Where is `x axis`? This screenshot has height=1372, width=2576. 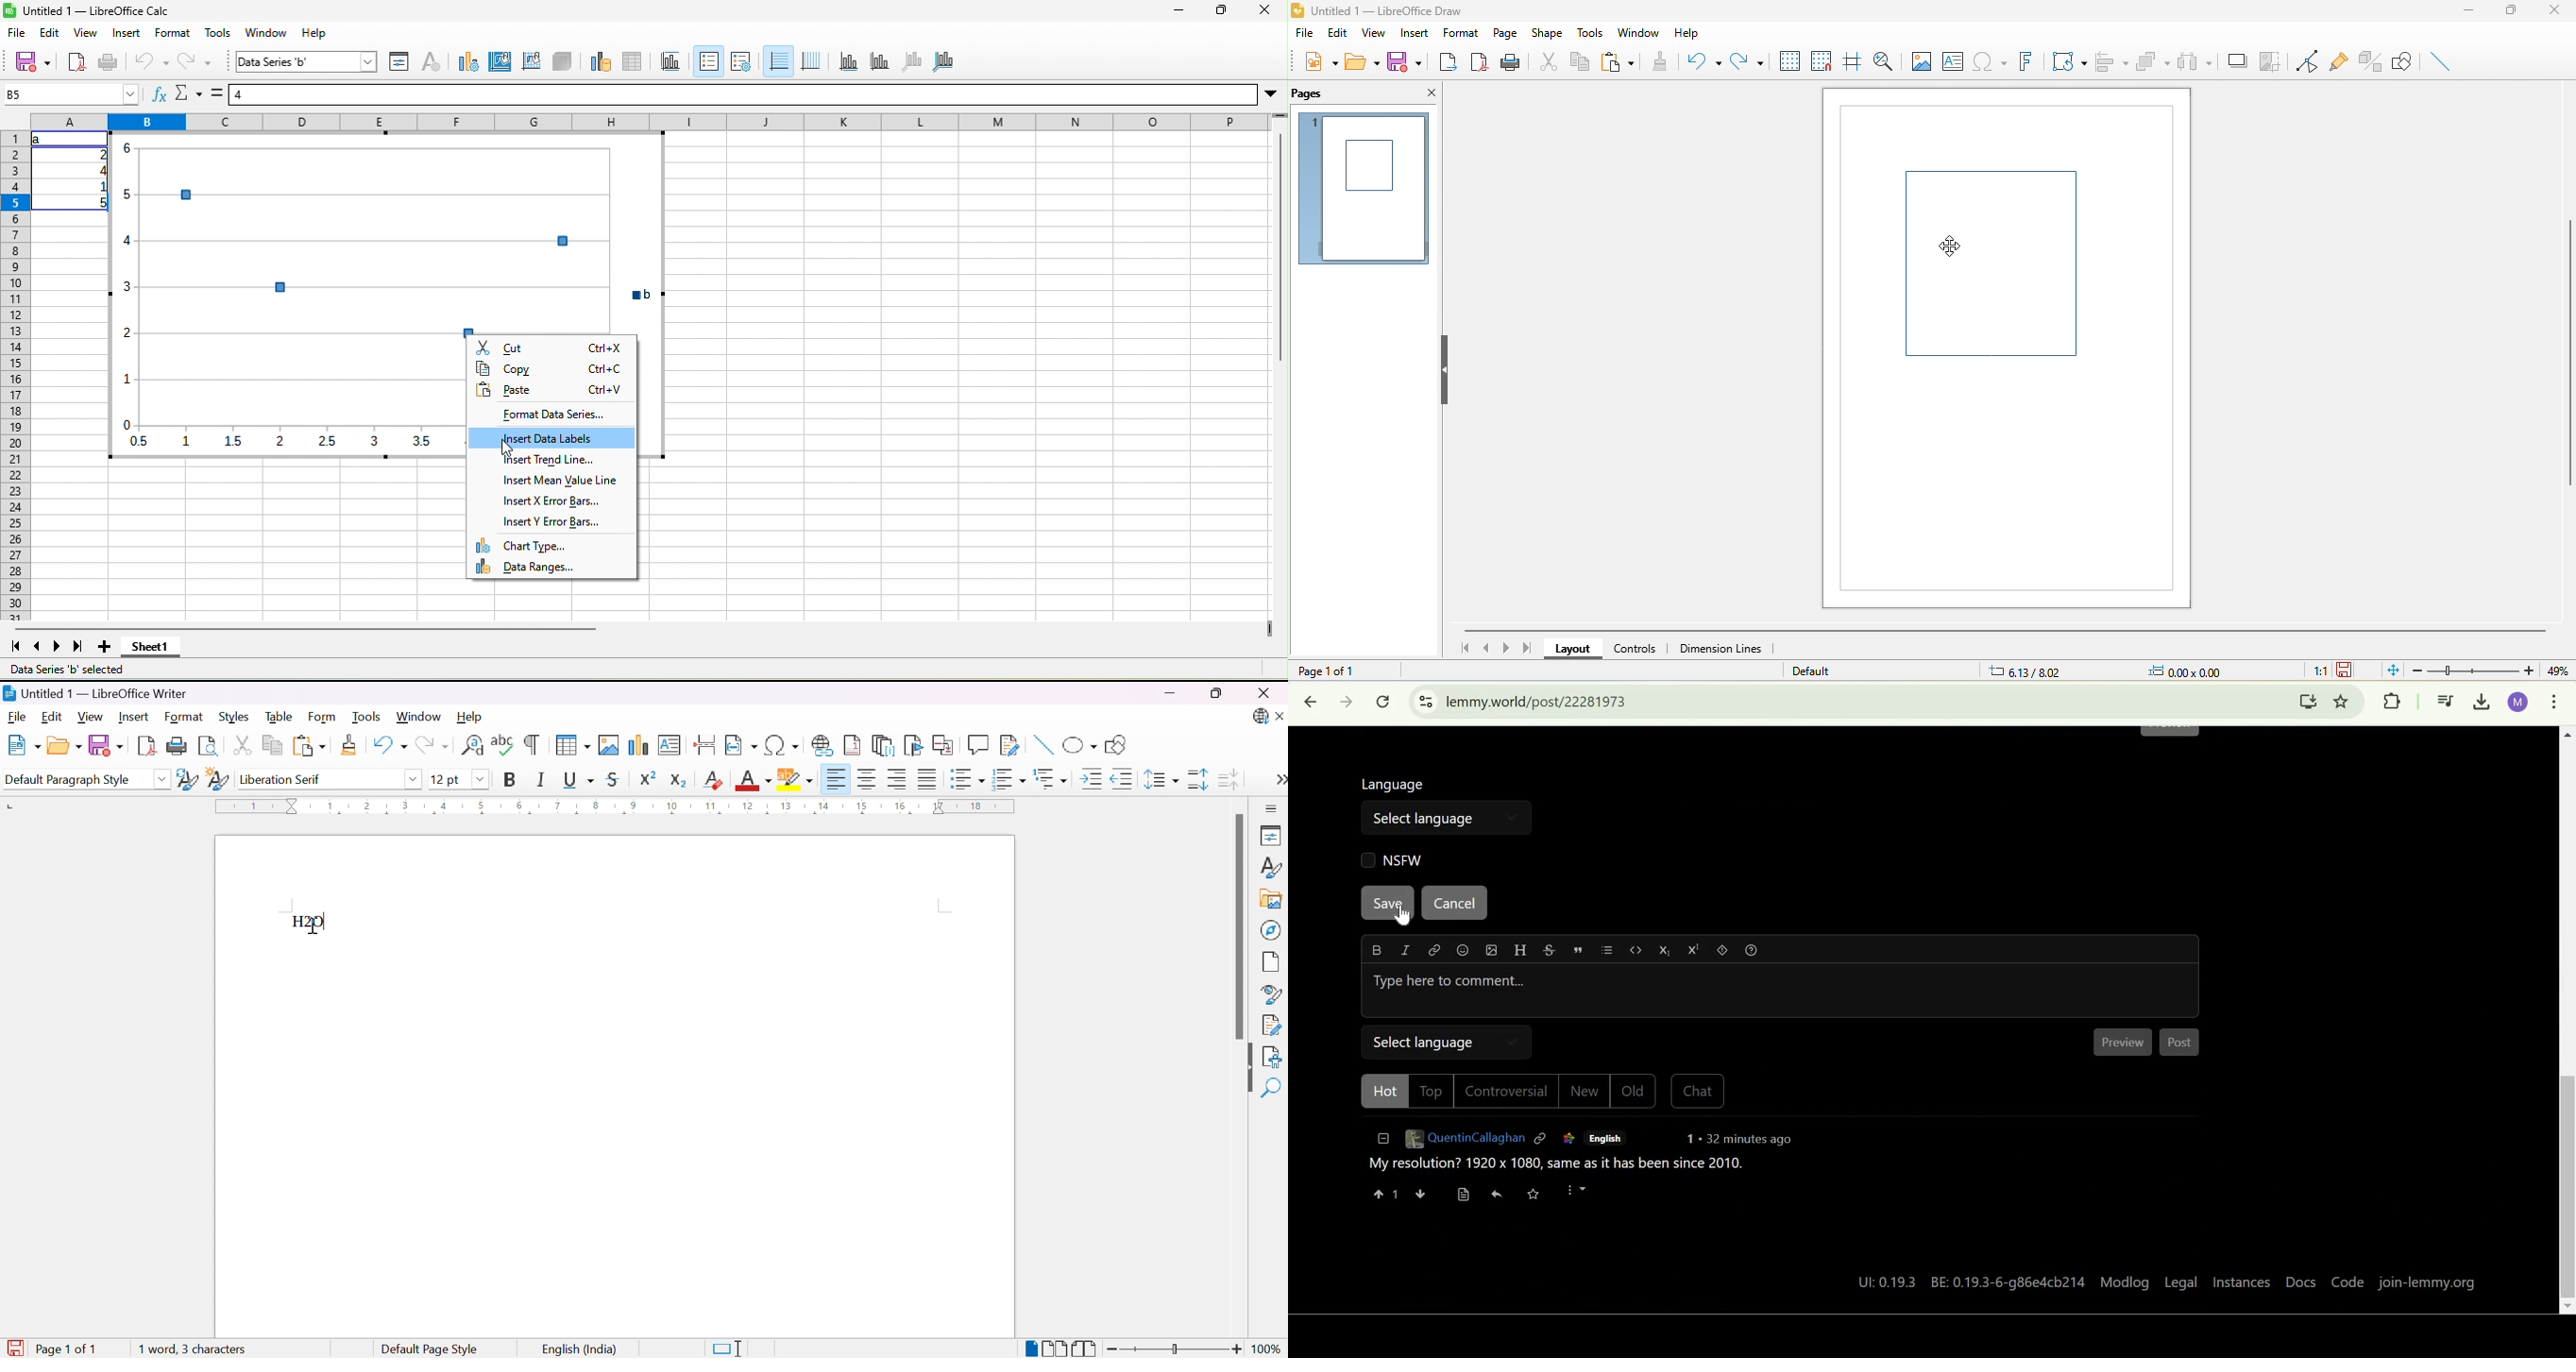
x axis is located at coordinates (849, 63).